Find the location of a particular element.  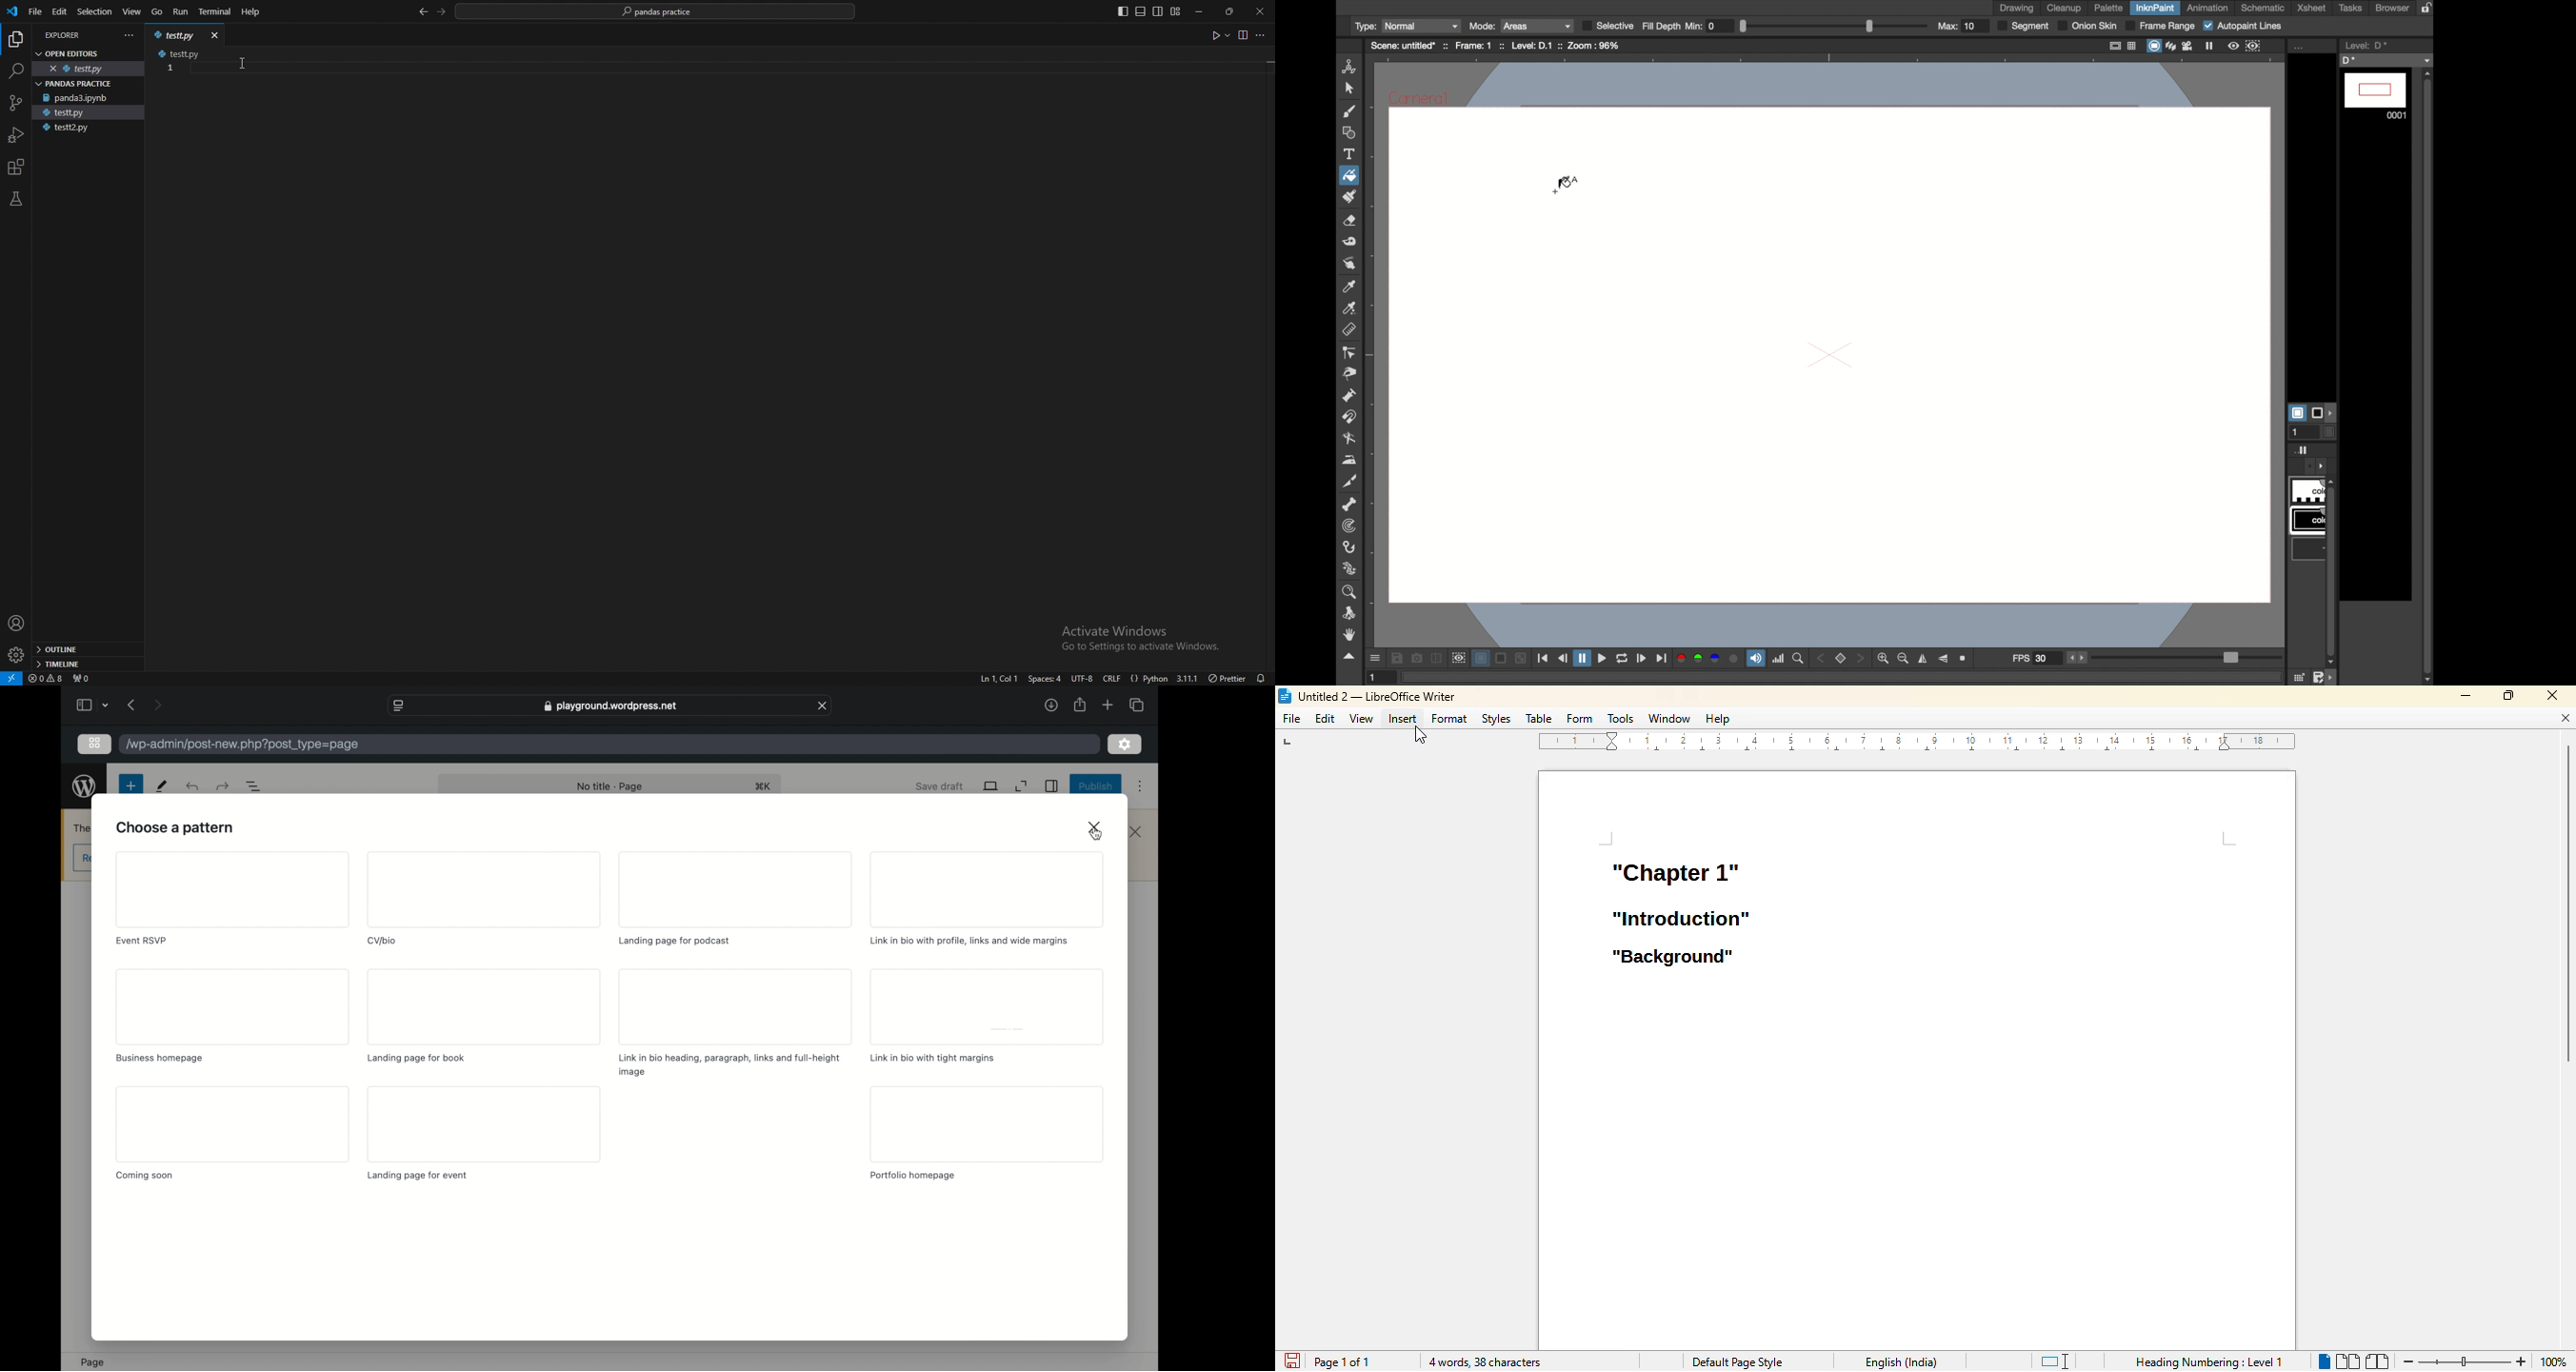

tools is located at coordinates (161, 786).